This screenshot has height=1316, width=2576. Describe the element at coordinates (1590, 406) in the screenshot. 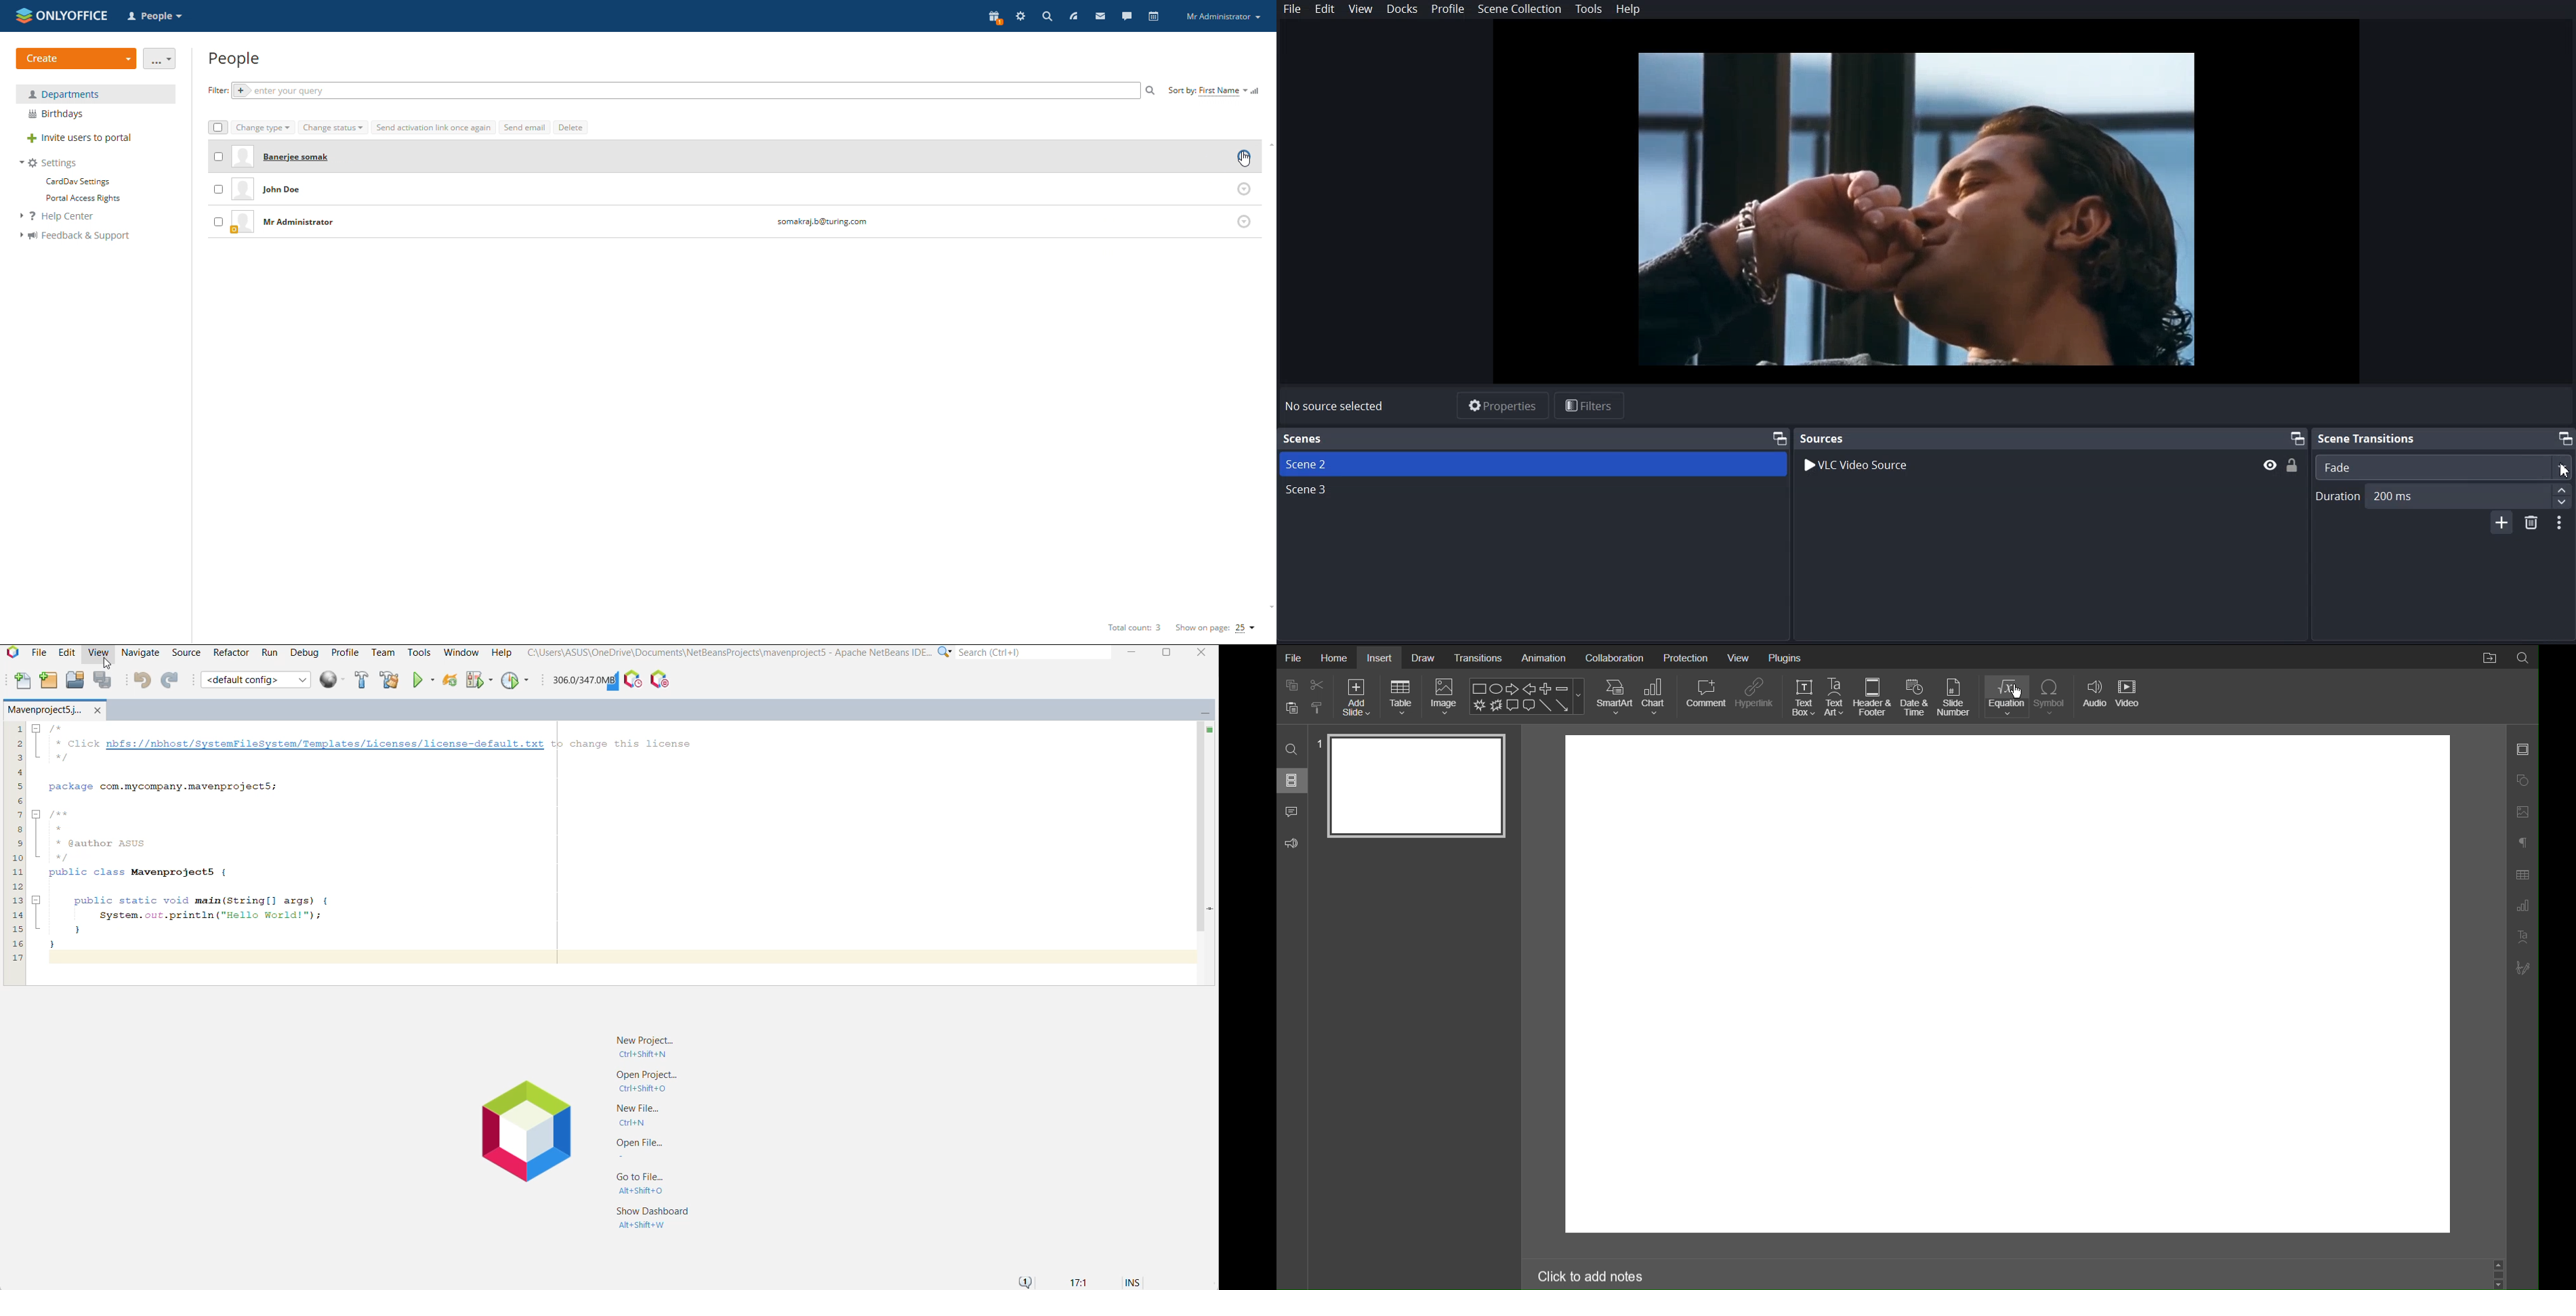

I see `Filters` at that location.